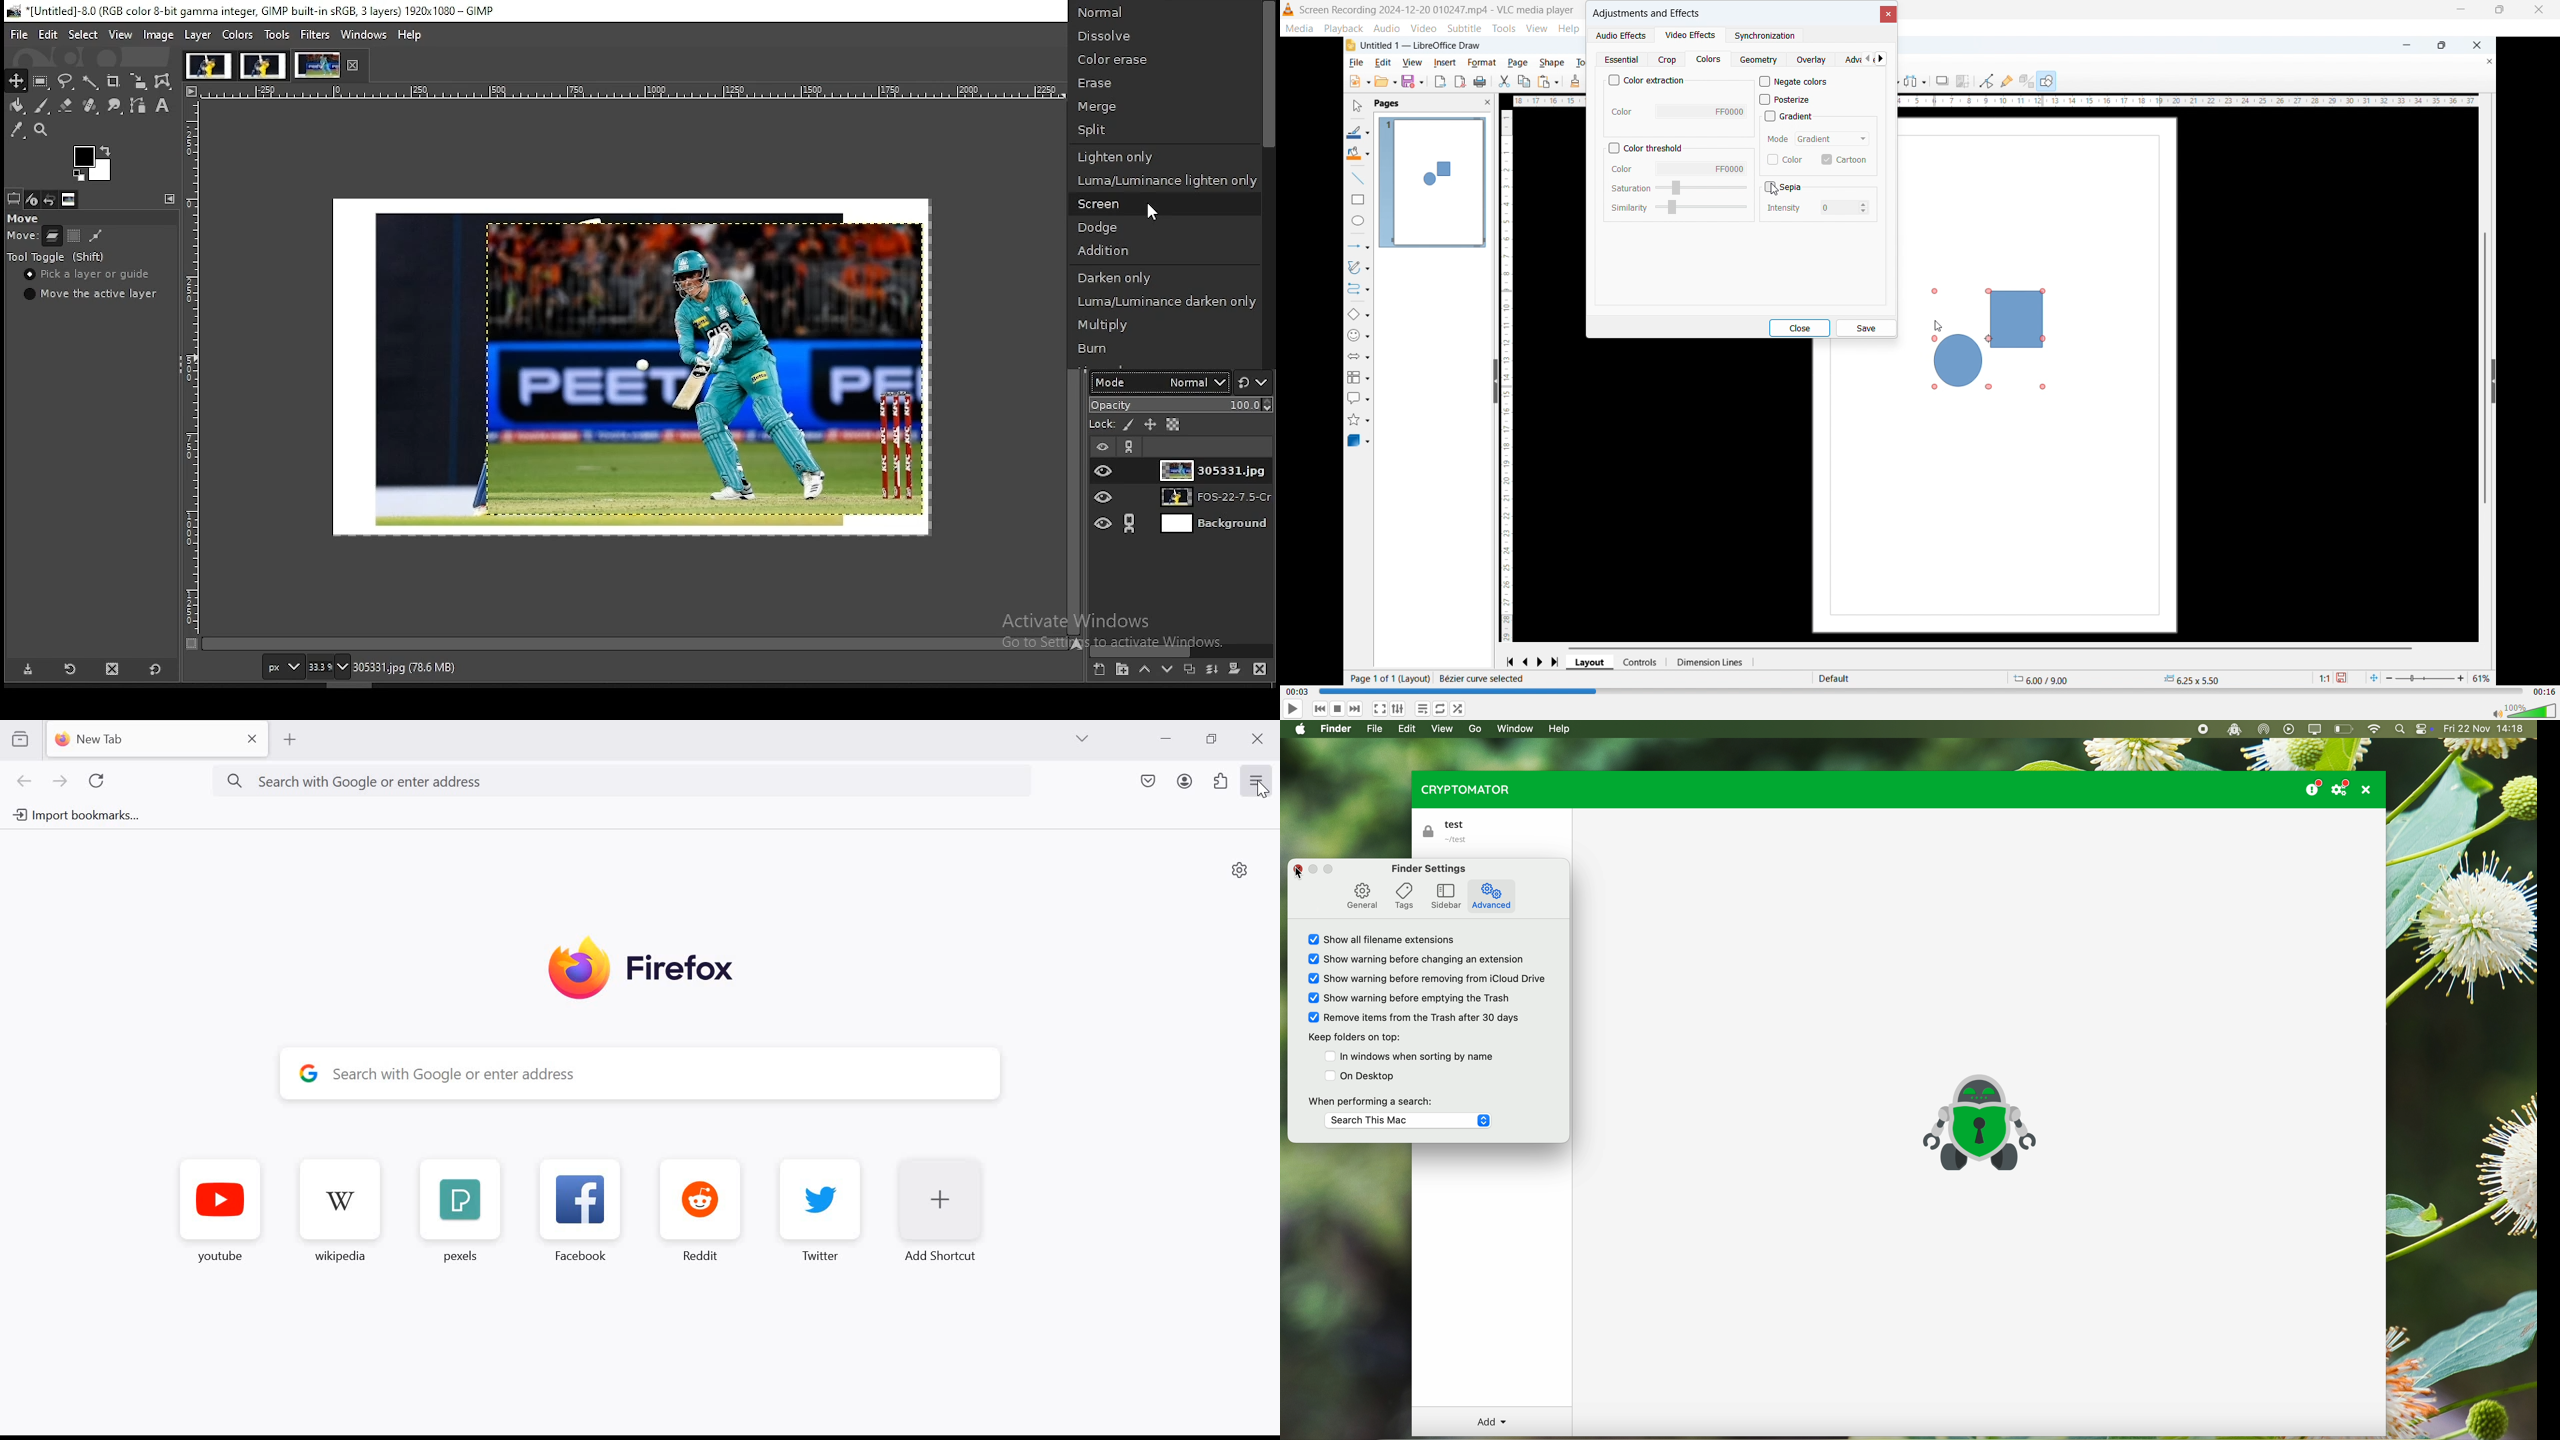 The width and height of the screenshot is (2576, 1456). What do you see at coordinates (1338, 709) in the screenshot?
I see `Stop playback ` at bounding box center [1338, 709].